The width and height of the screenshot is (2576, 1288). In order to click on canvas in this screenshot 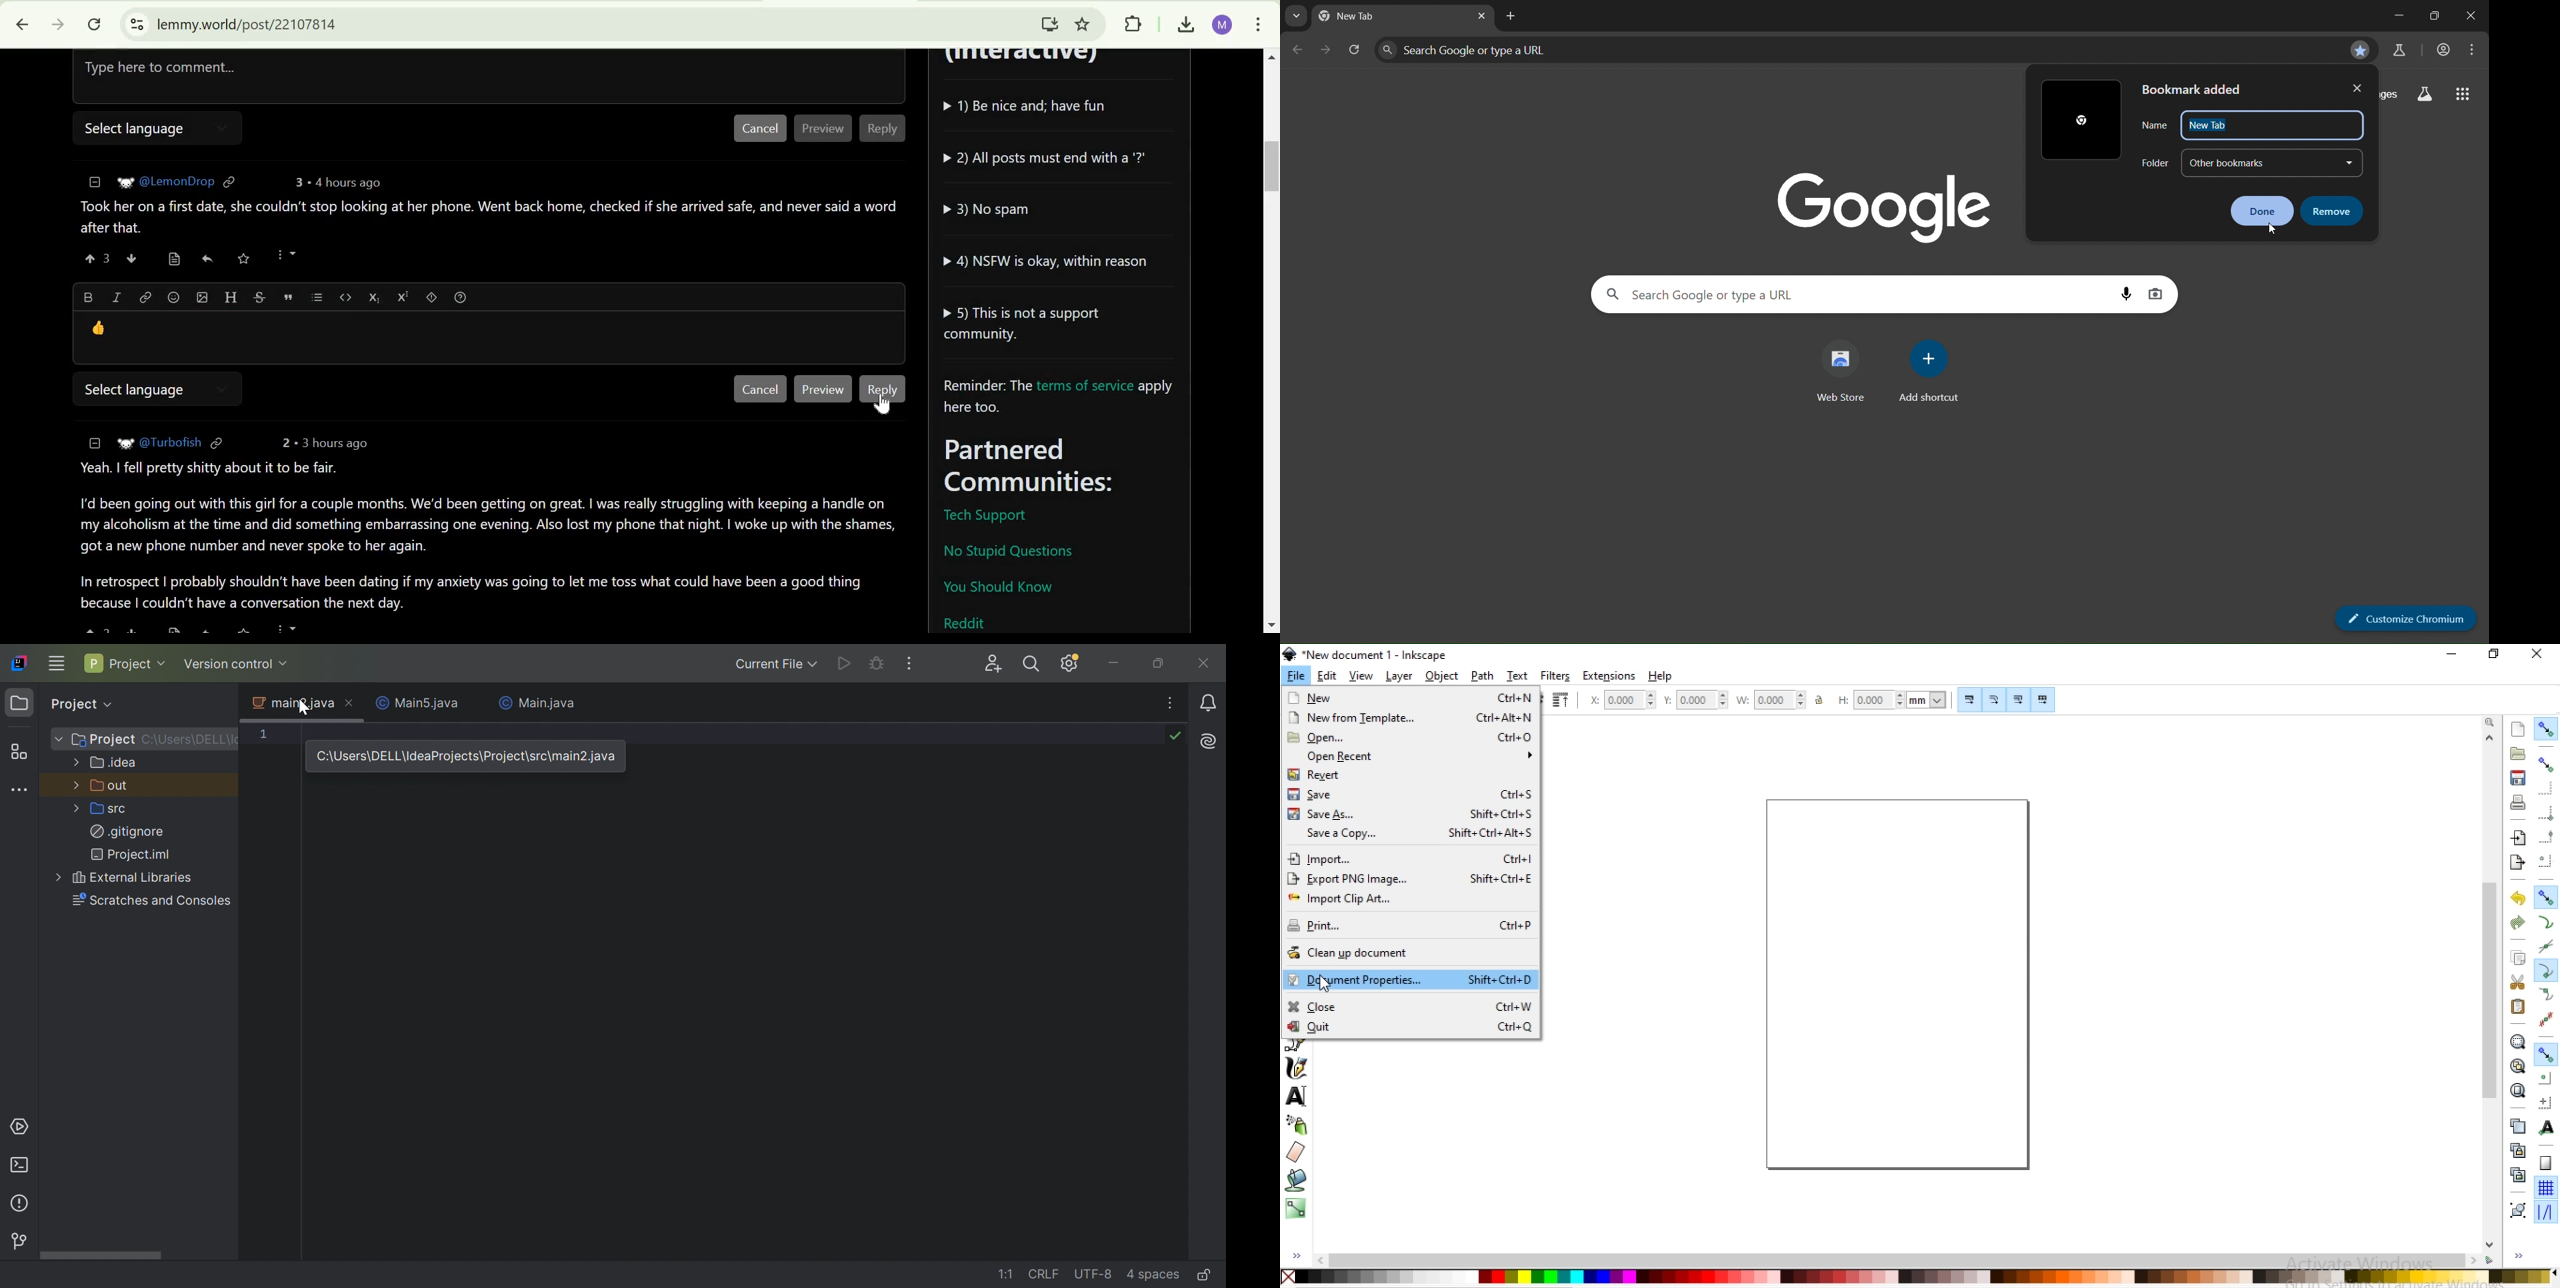, I will do `click(1896, 985)`.